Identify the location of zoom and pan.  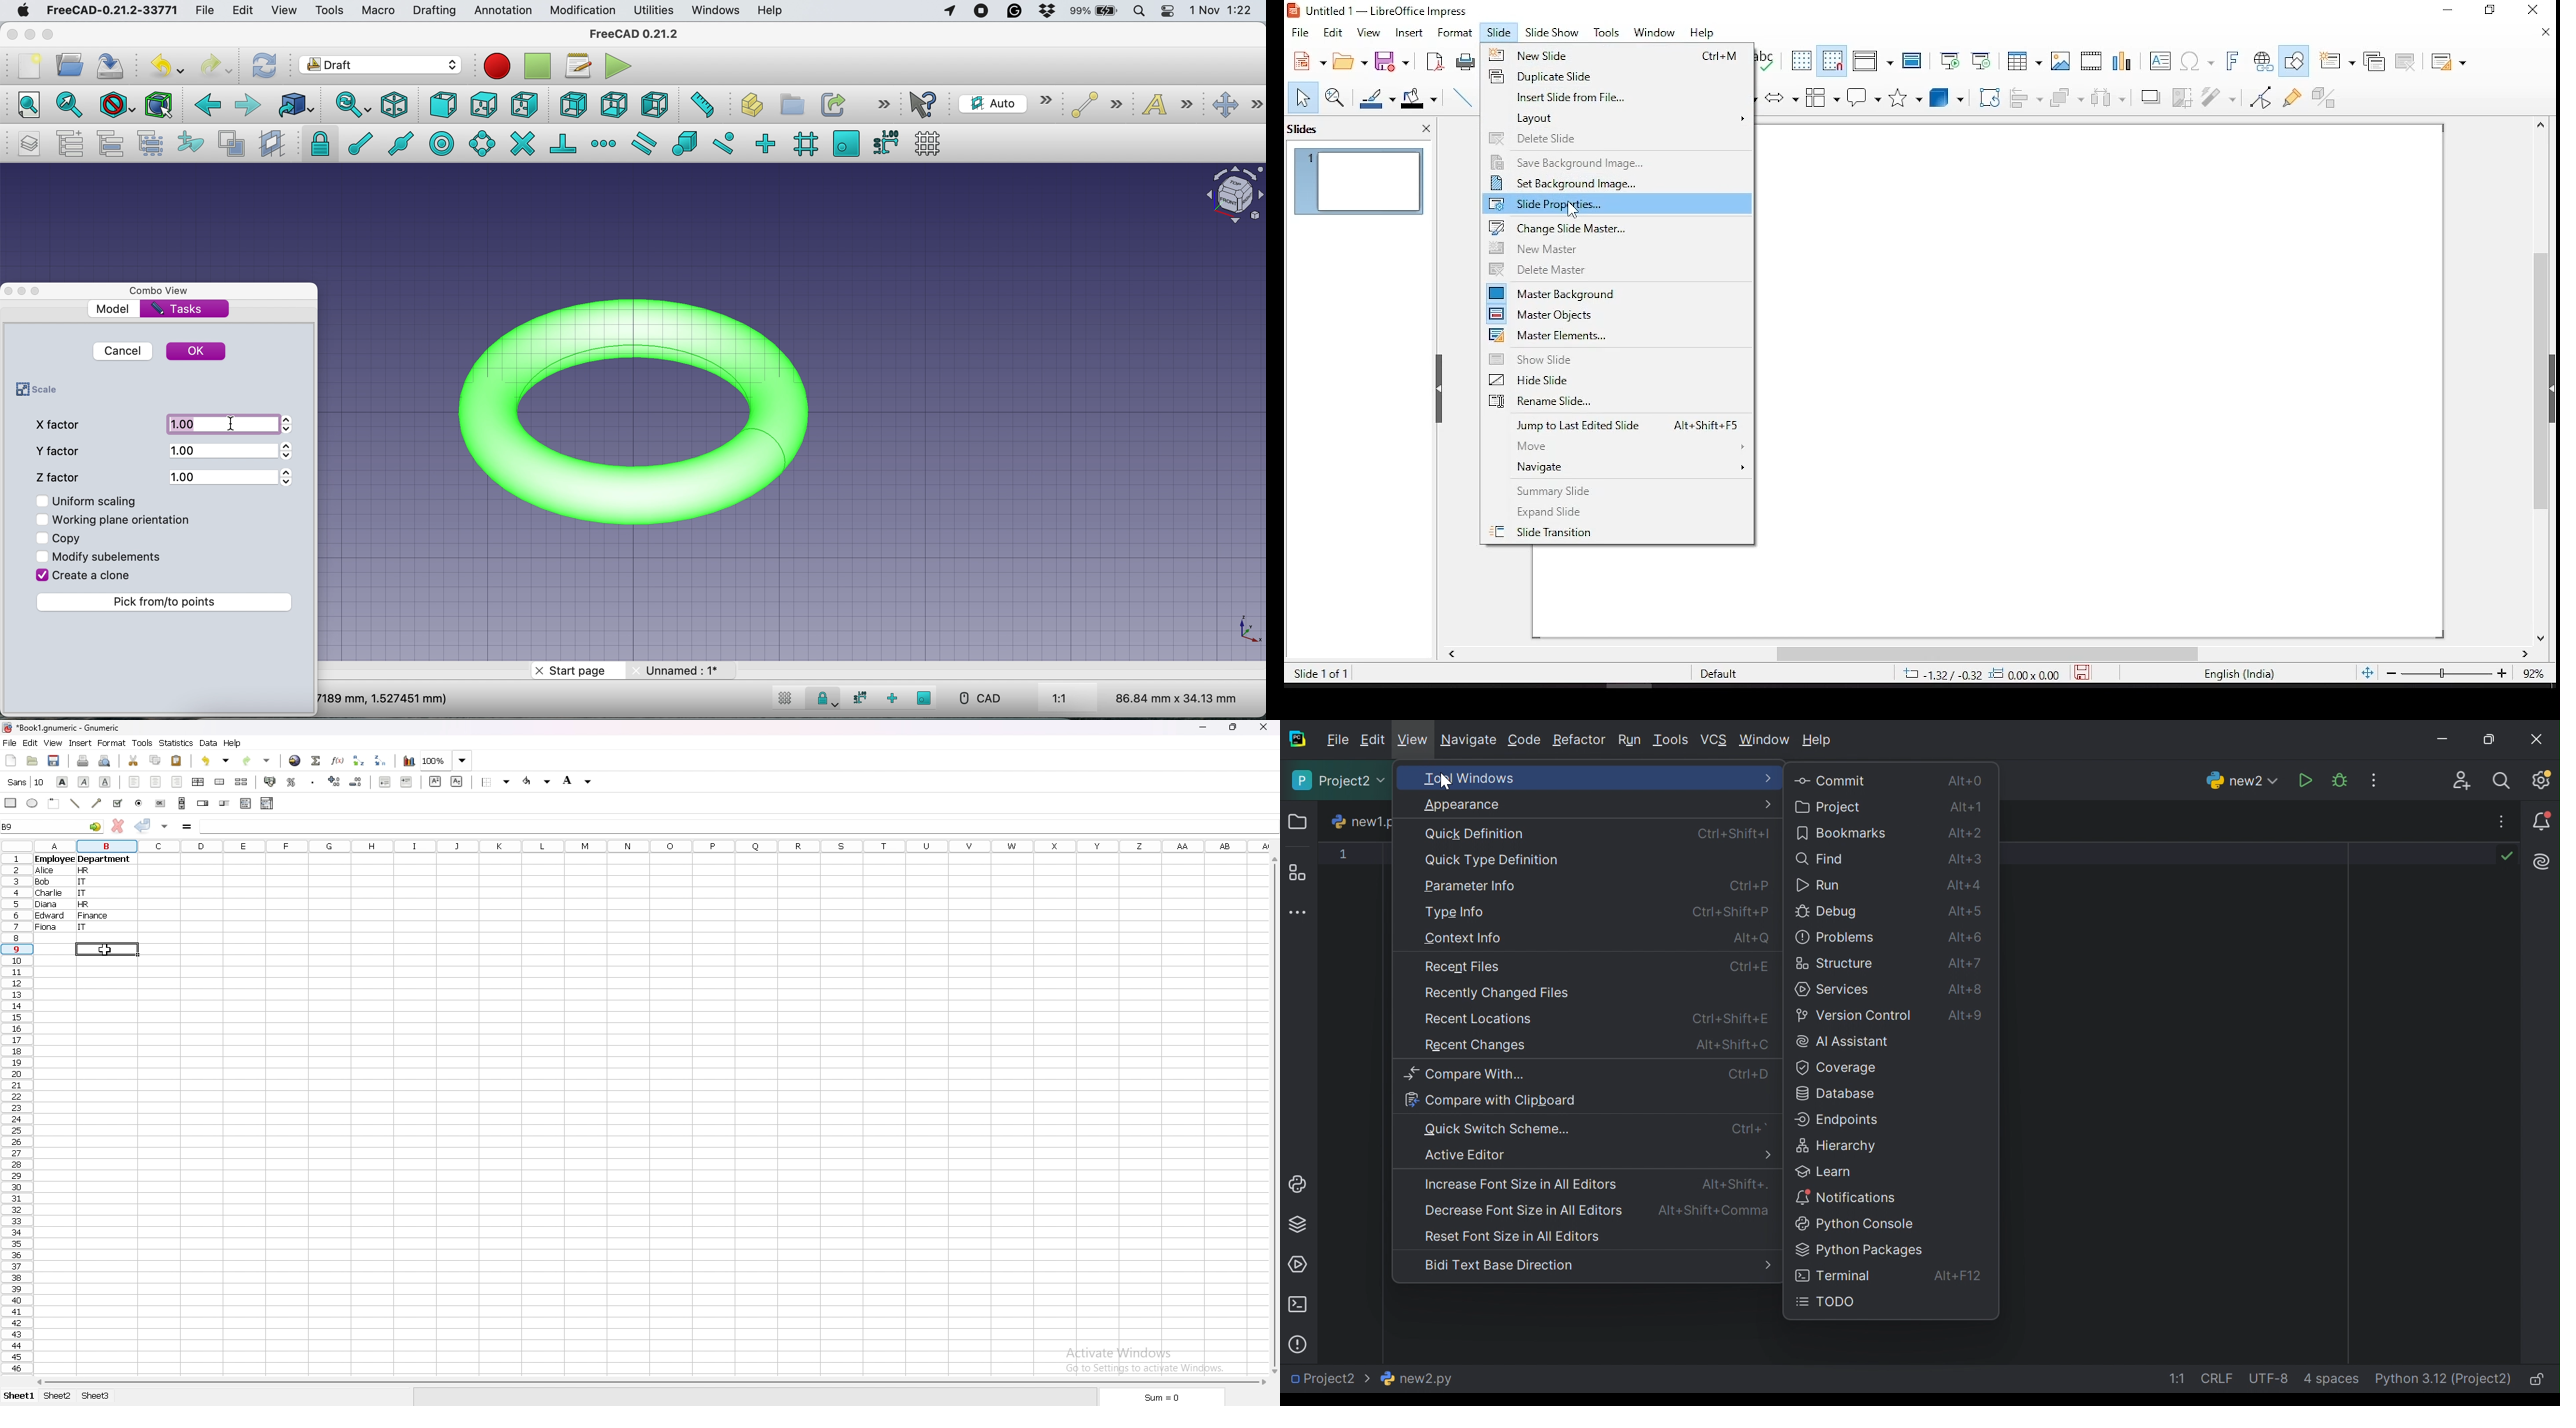
(1338, 98).